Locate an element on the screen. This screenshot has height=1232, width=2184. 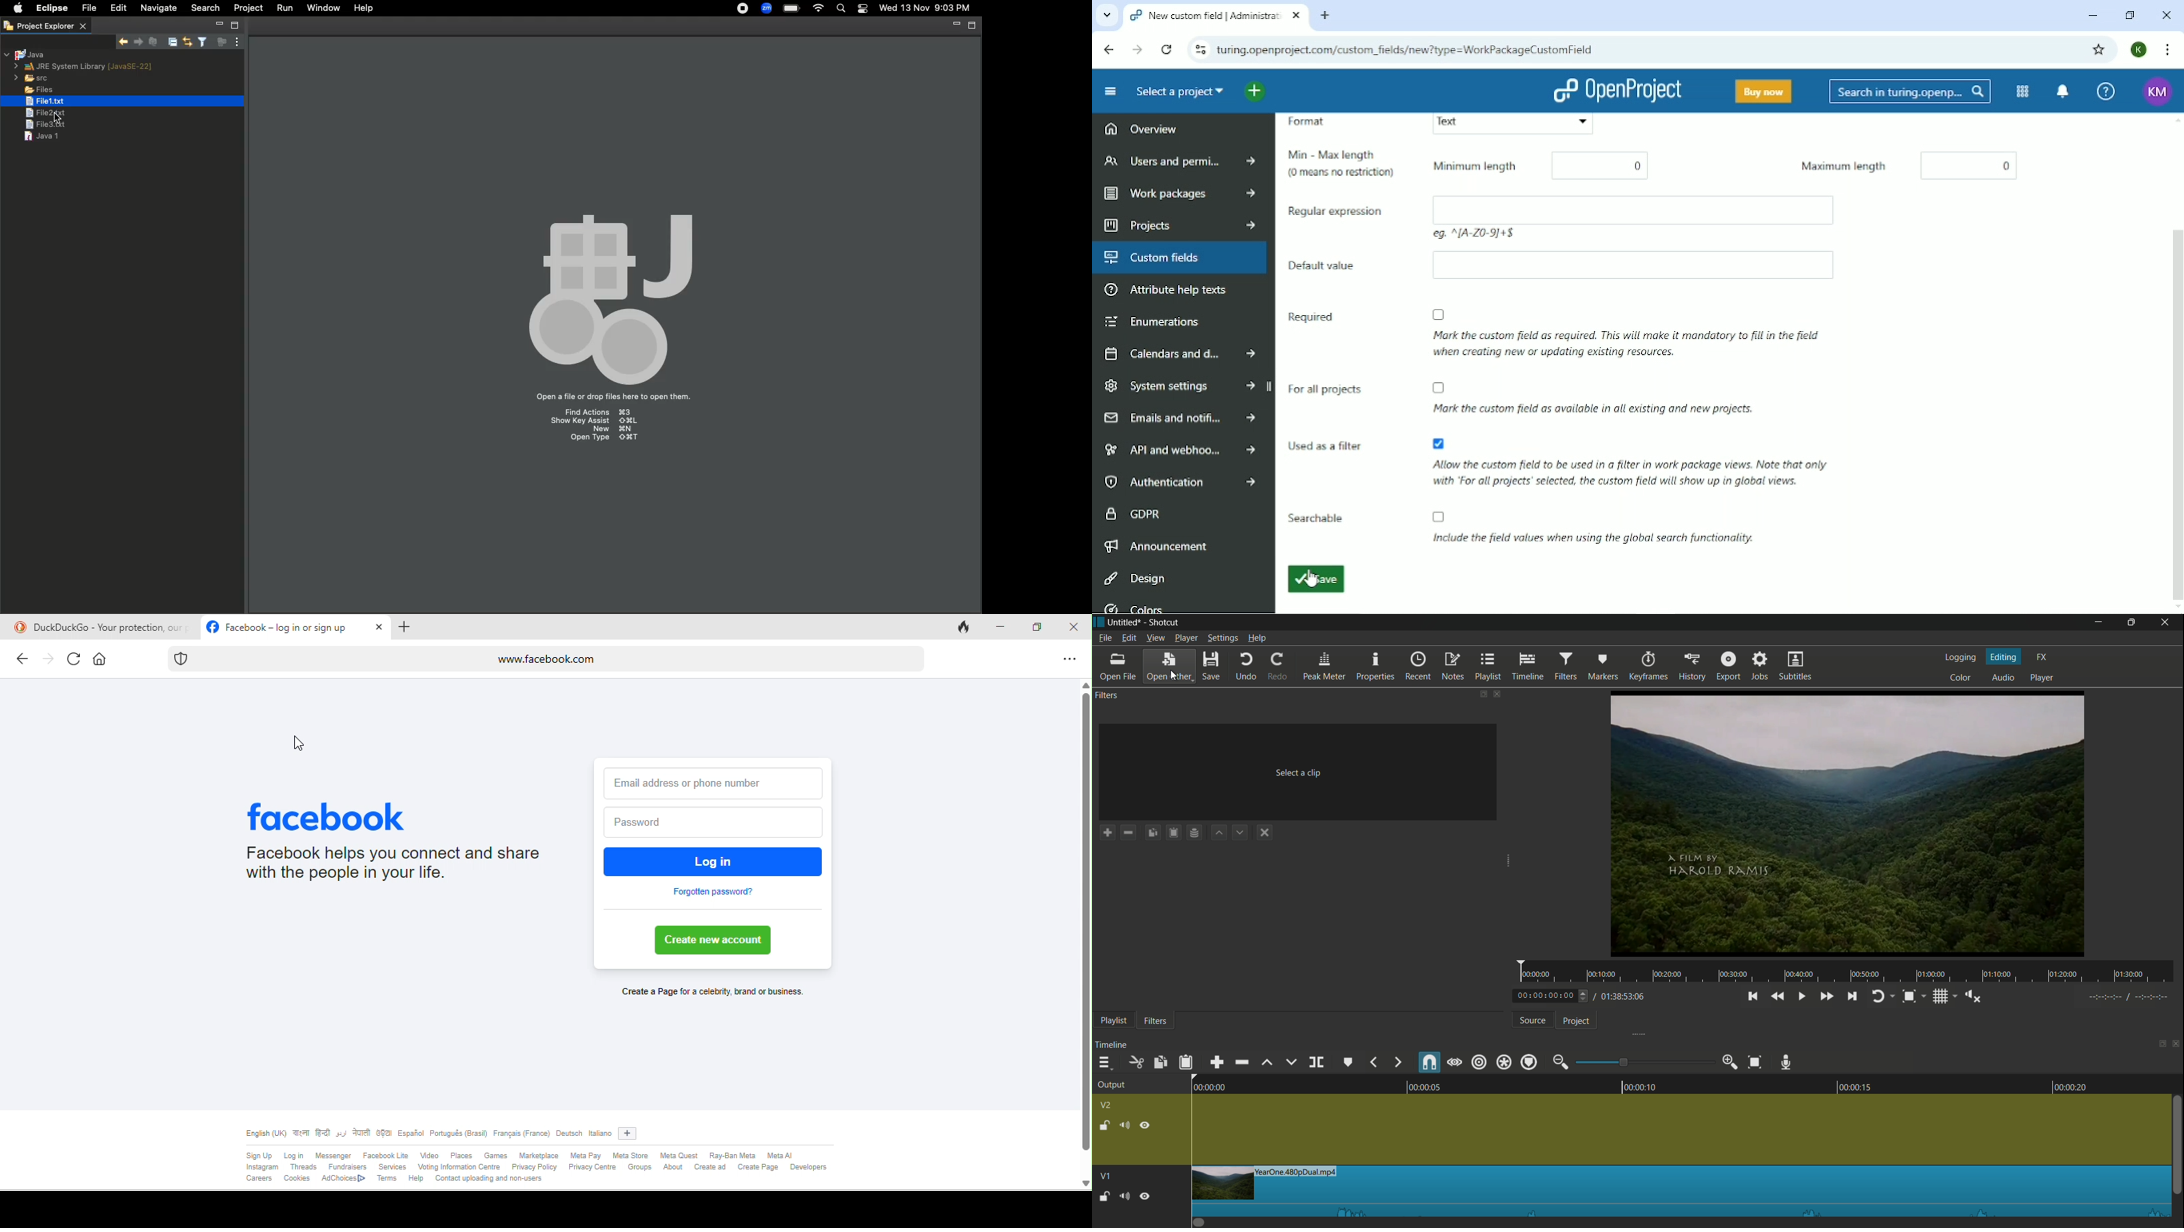
open file is located at coordinates (1117, 667).